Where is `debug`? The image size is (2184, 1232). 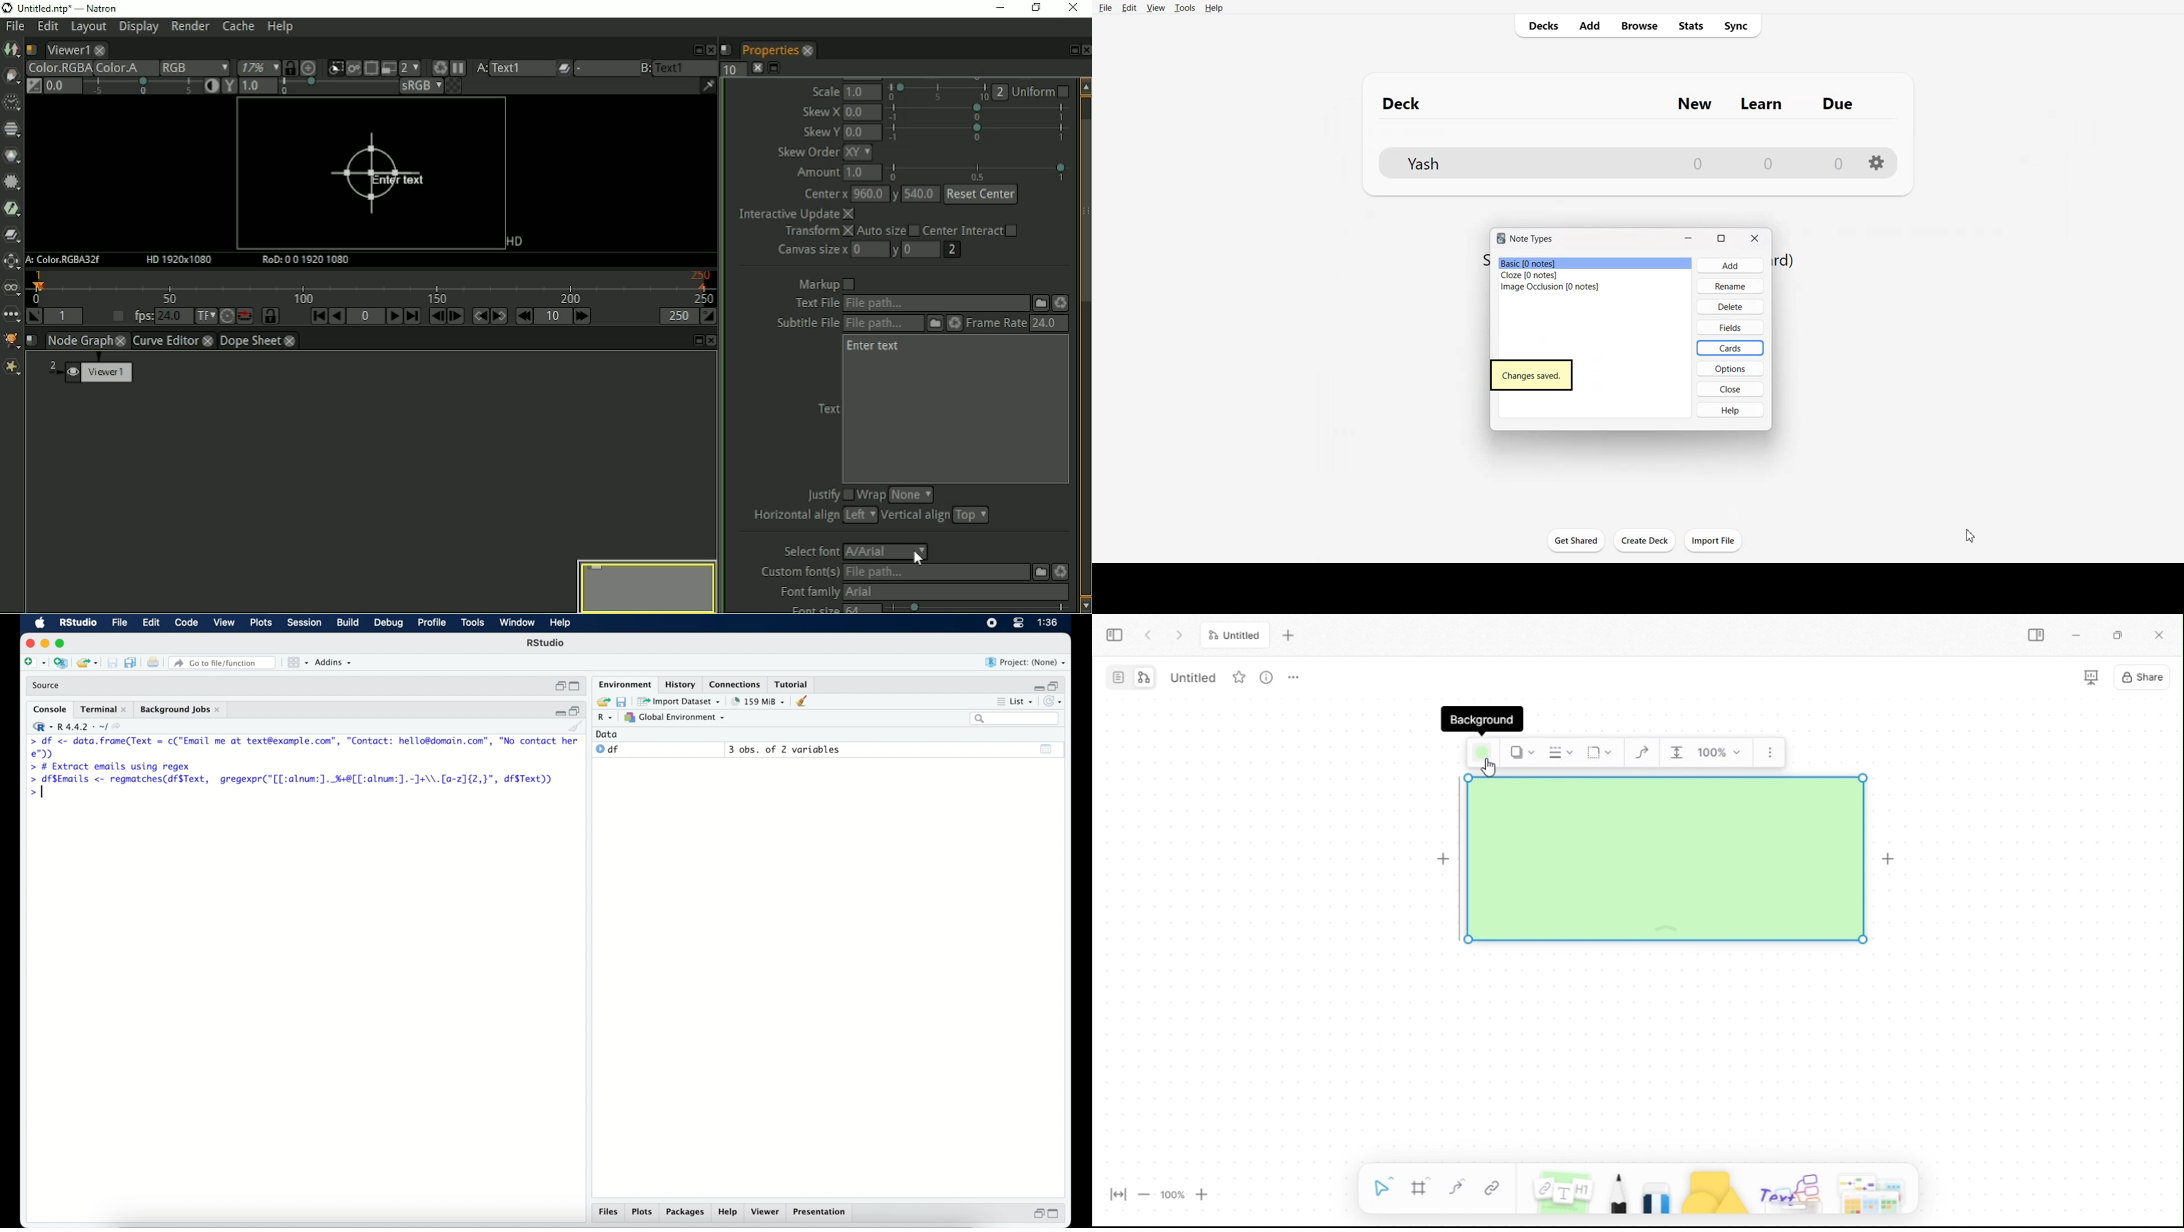 debug is located at coordinates (389, 624).